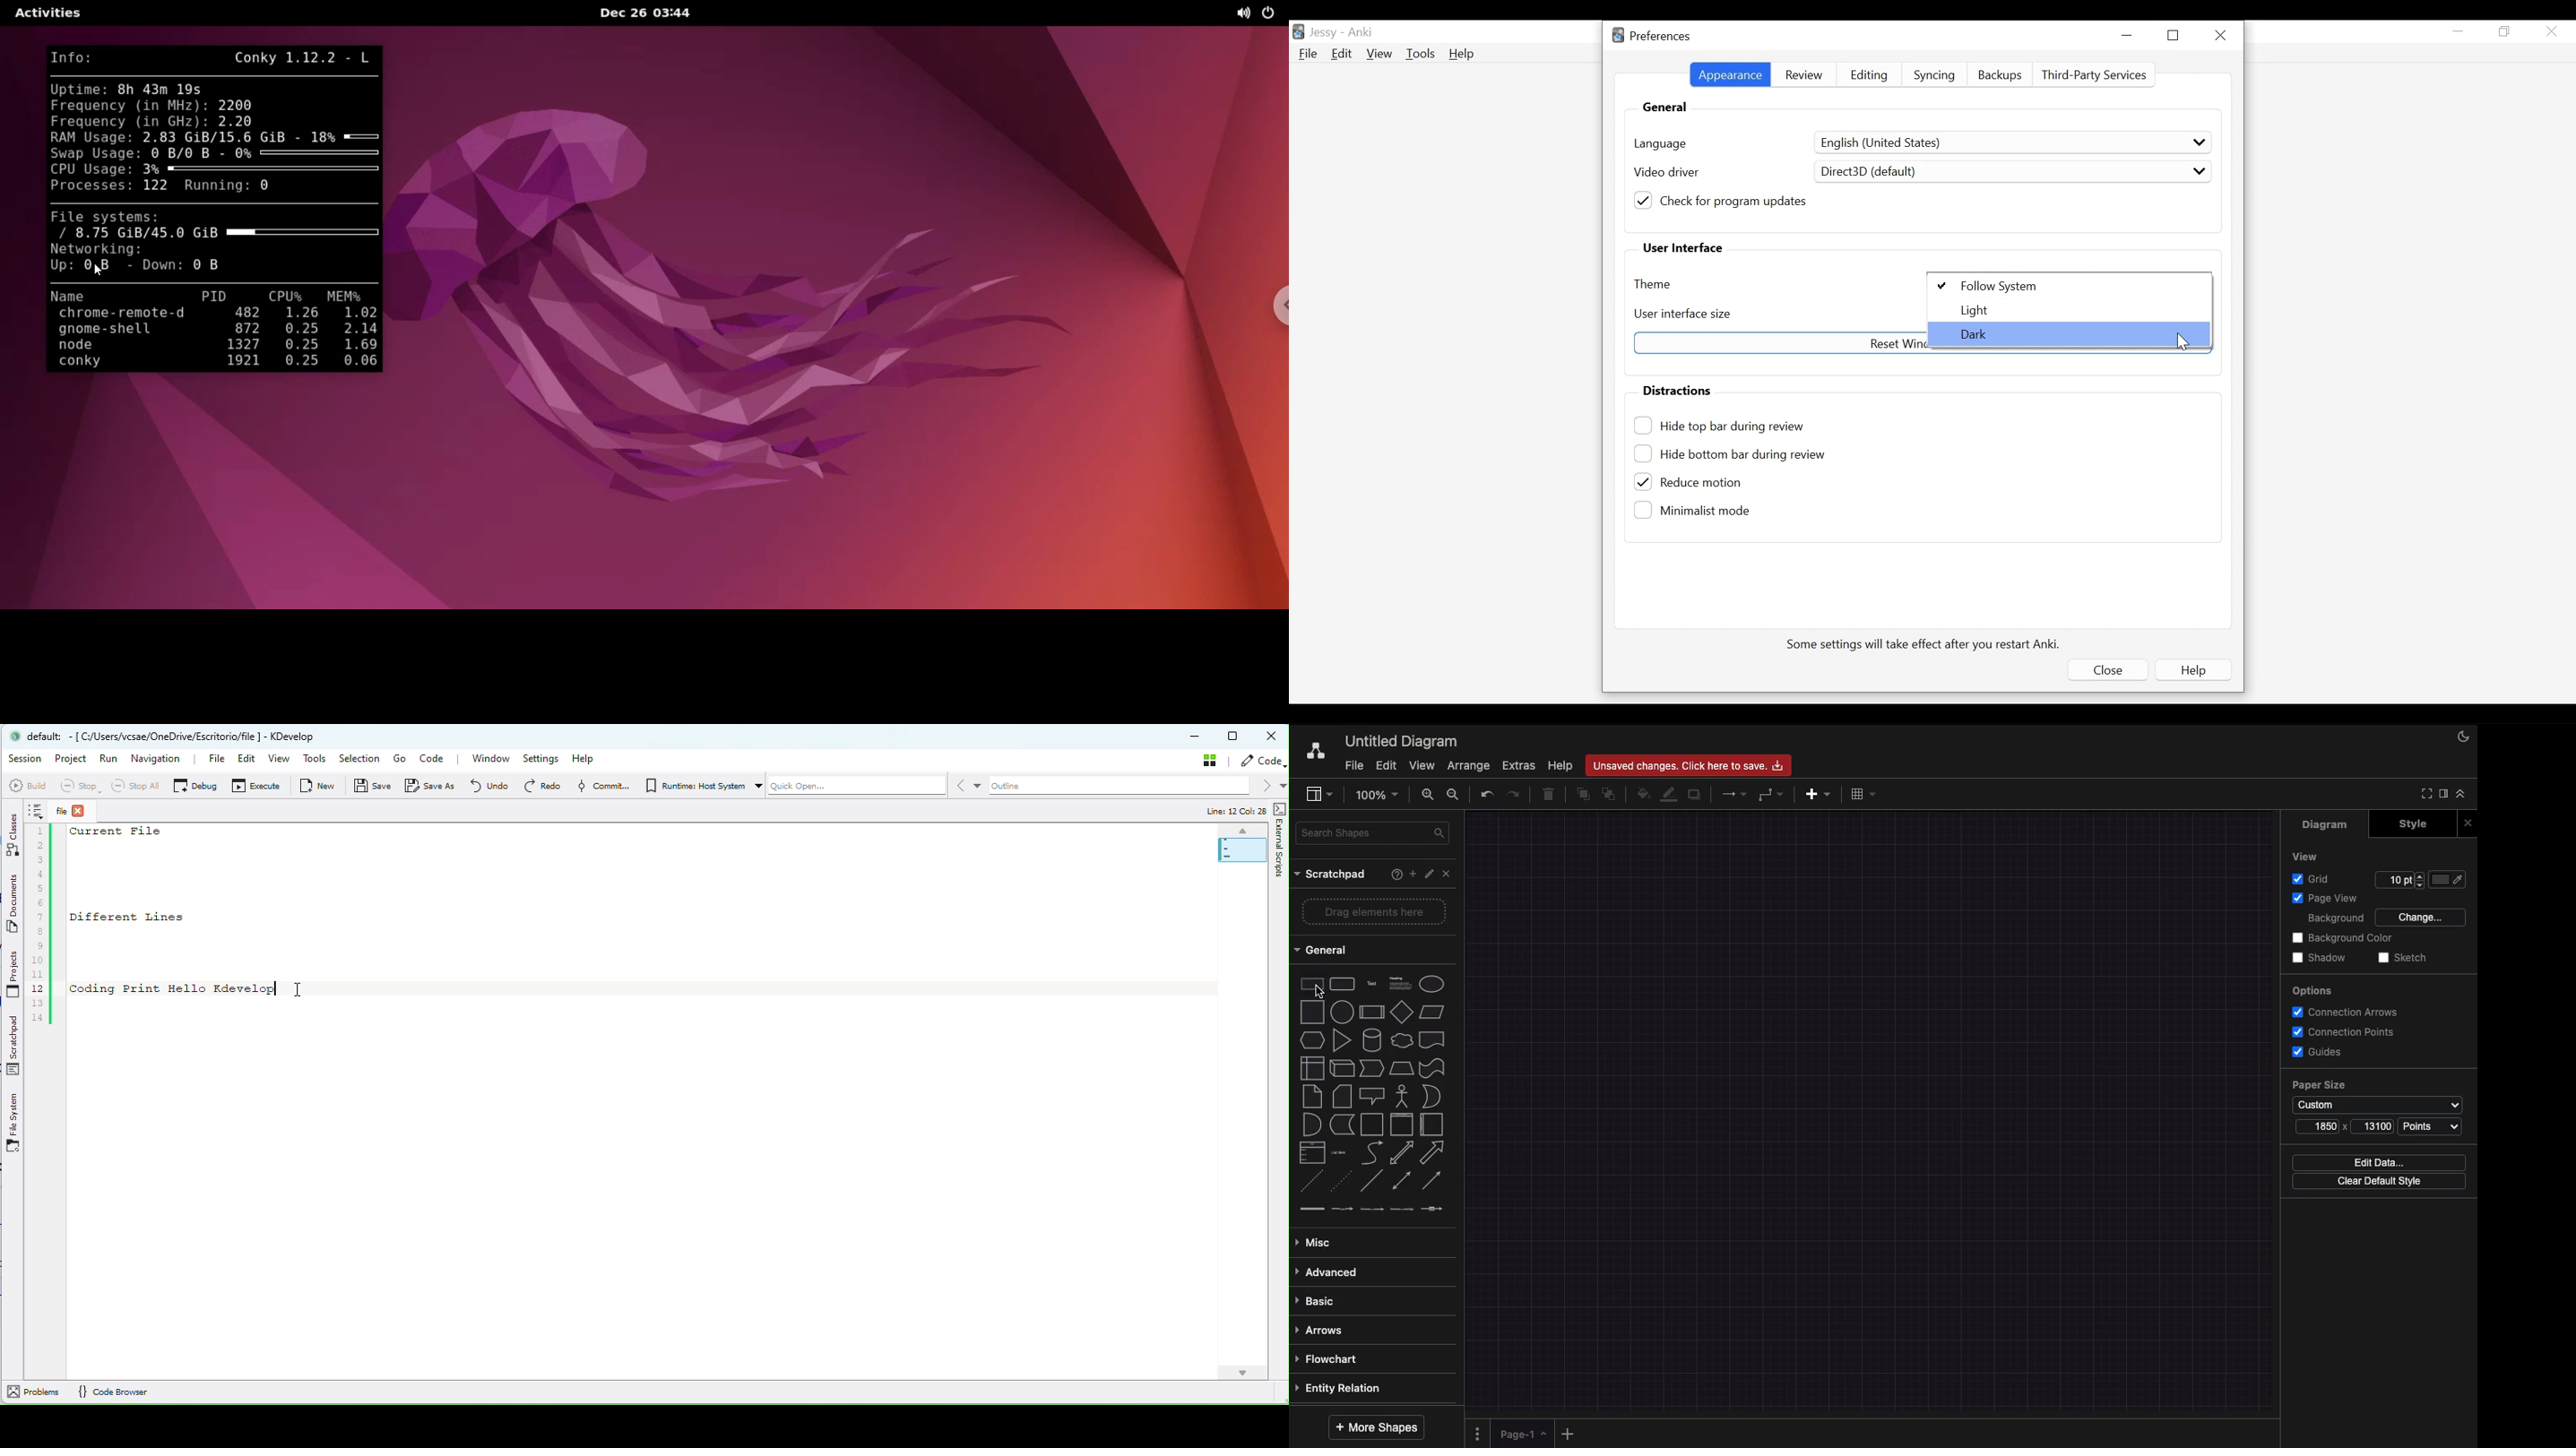 The height and width of the screenshot is (1456, 2576). I want to click on Some settings will take effect after you restart Anki, so click(1926, 644).